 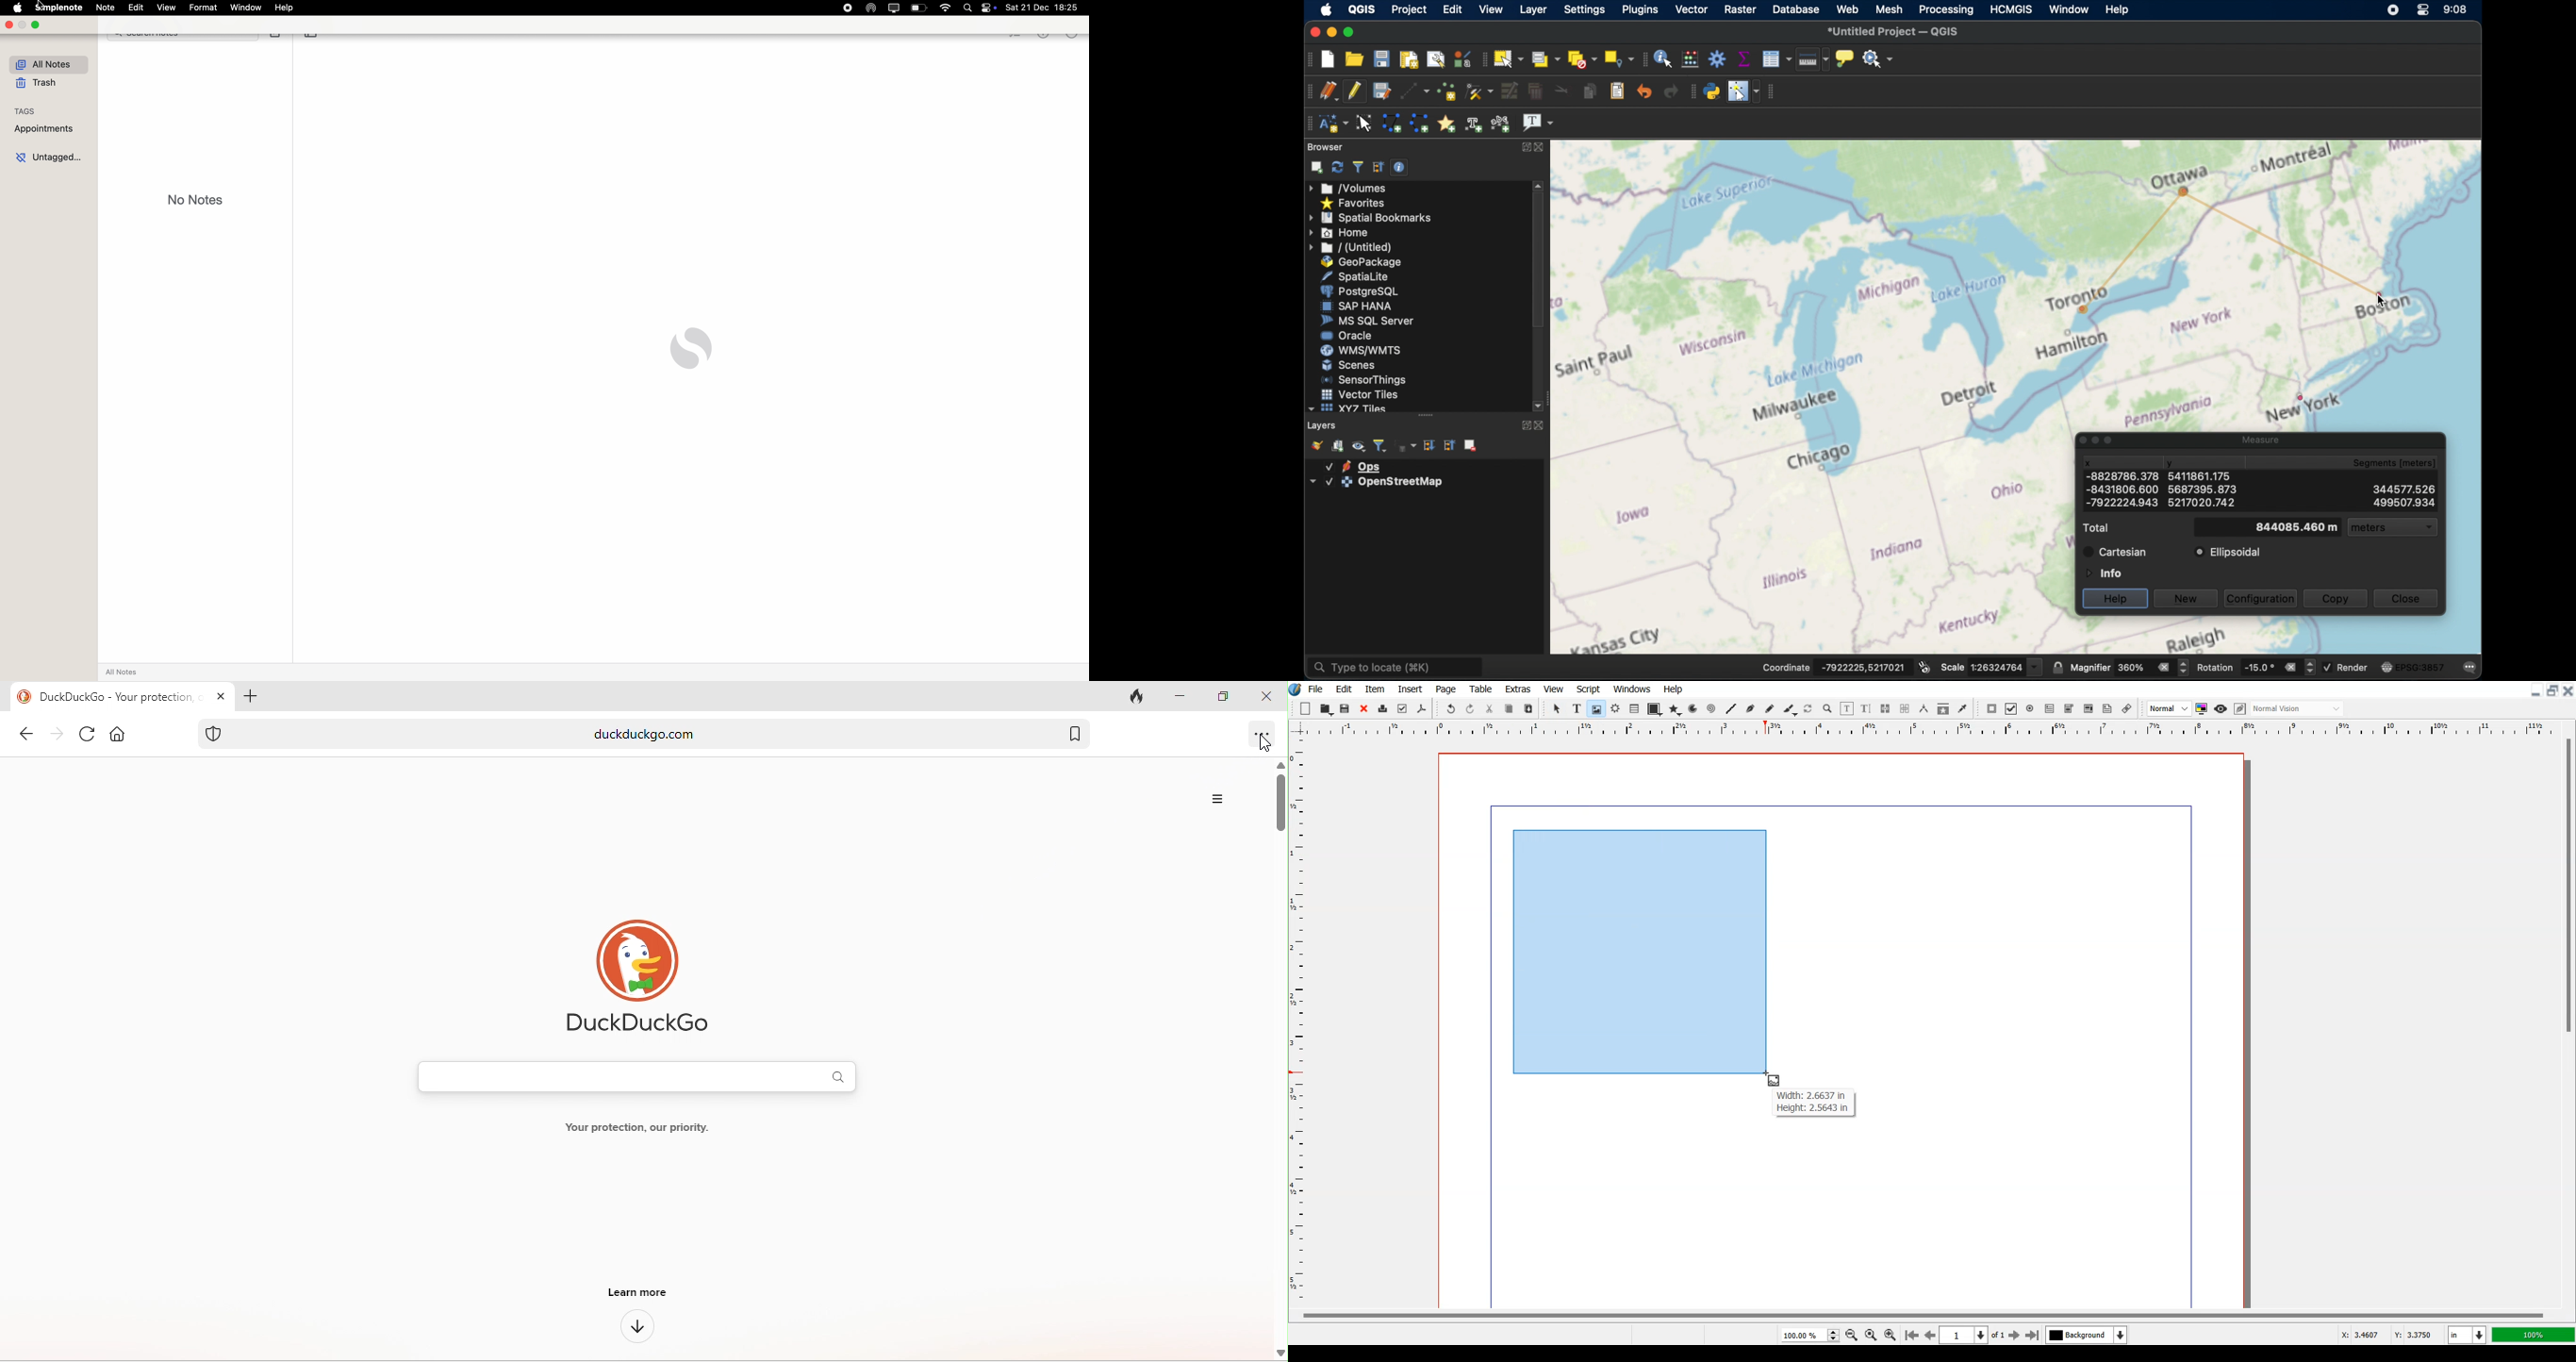 I want to click on raster, so click(x=1739, y=9).